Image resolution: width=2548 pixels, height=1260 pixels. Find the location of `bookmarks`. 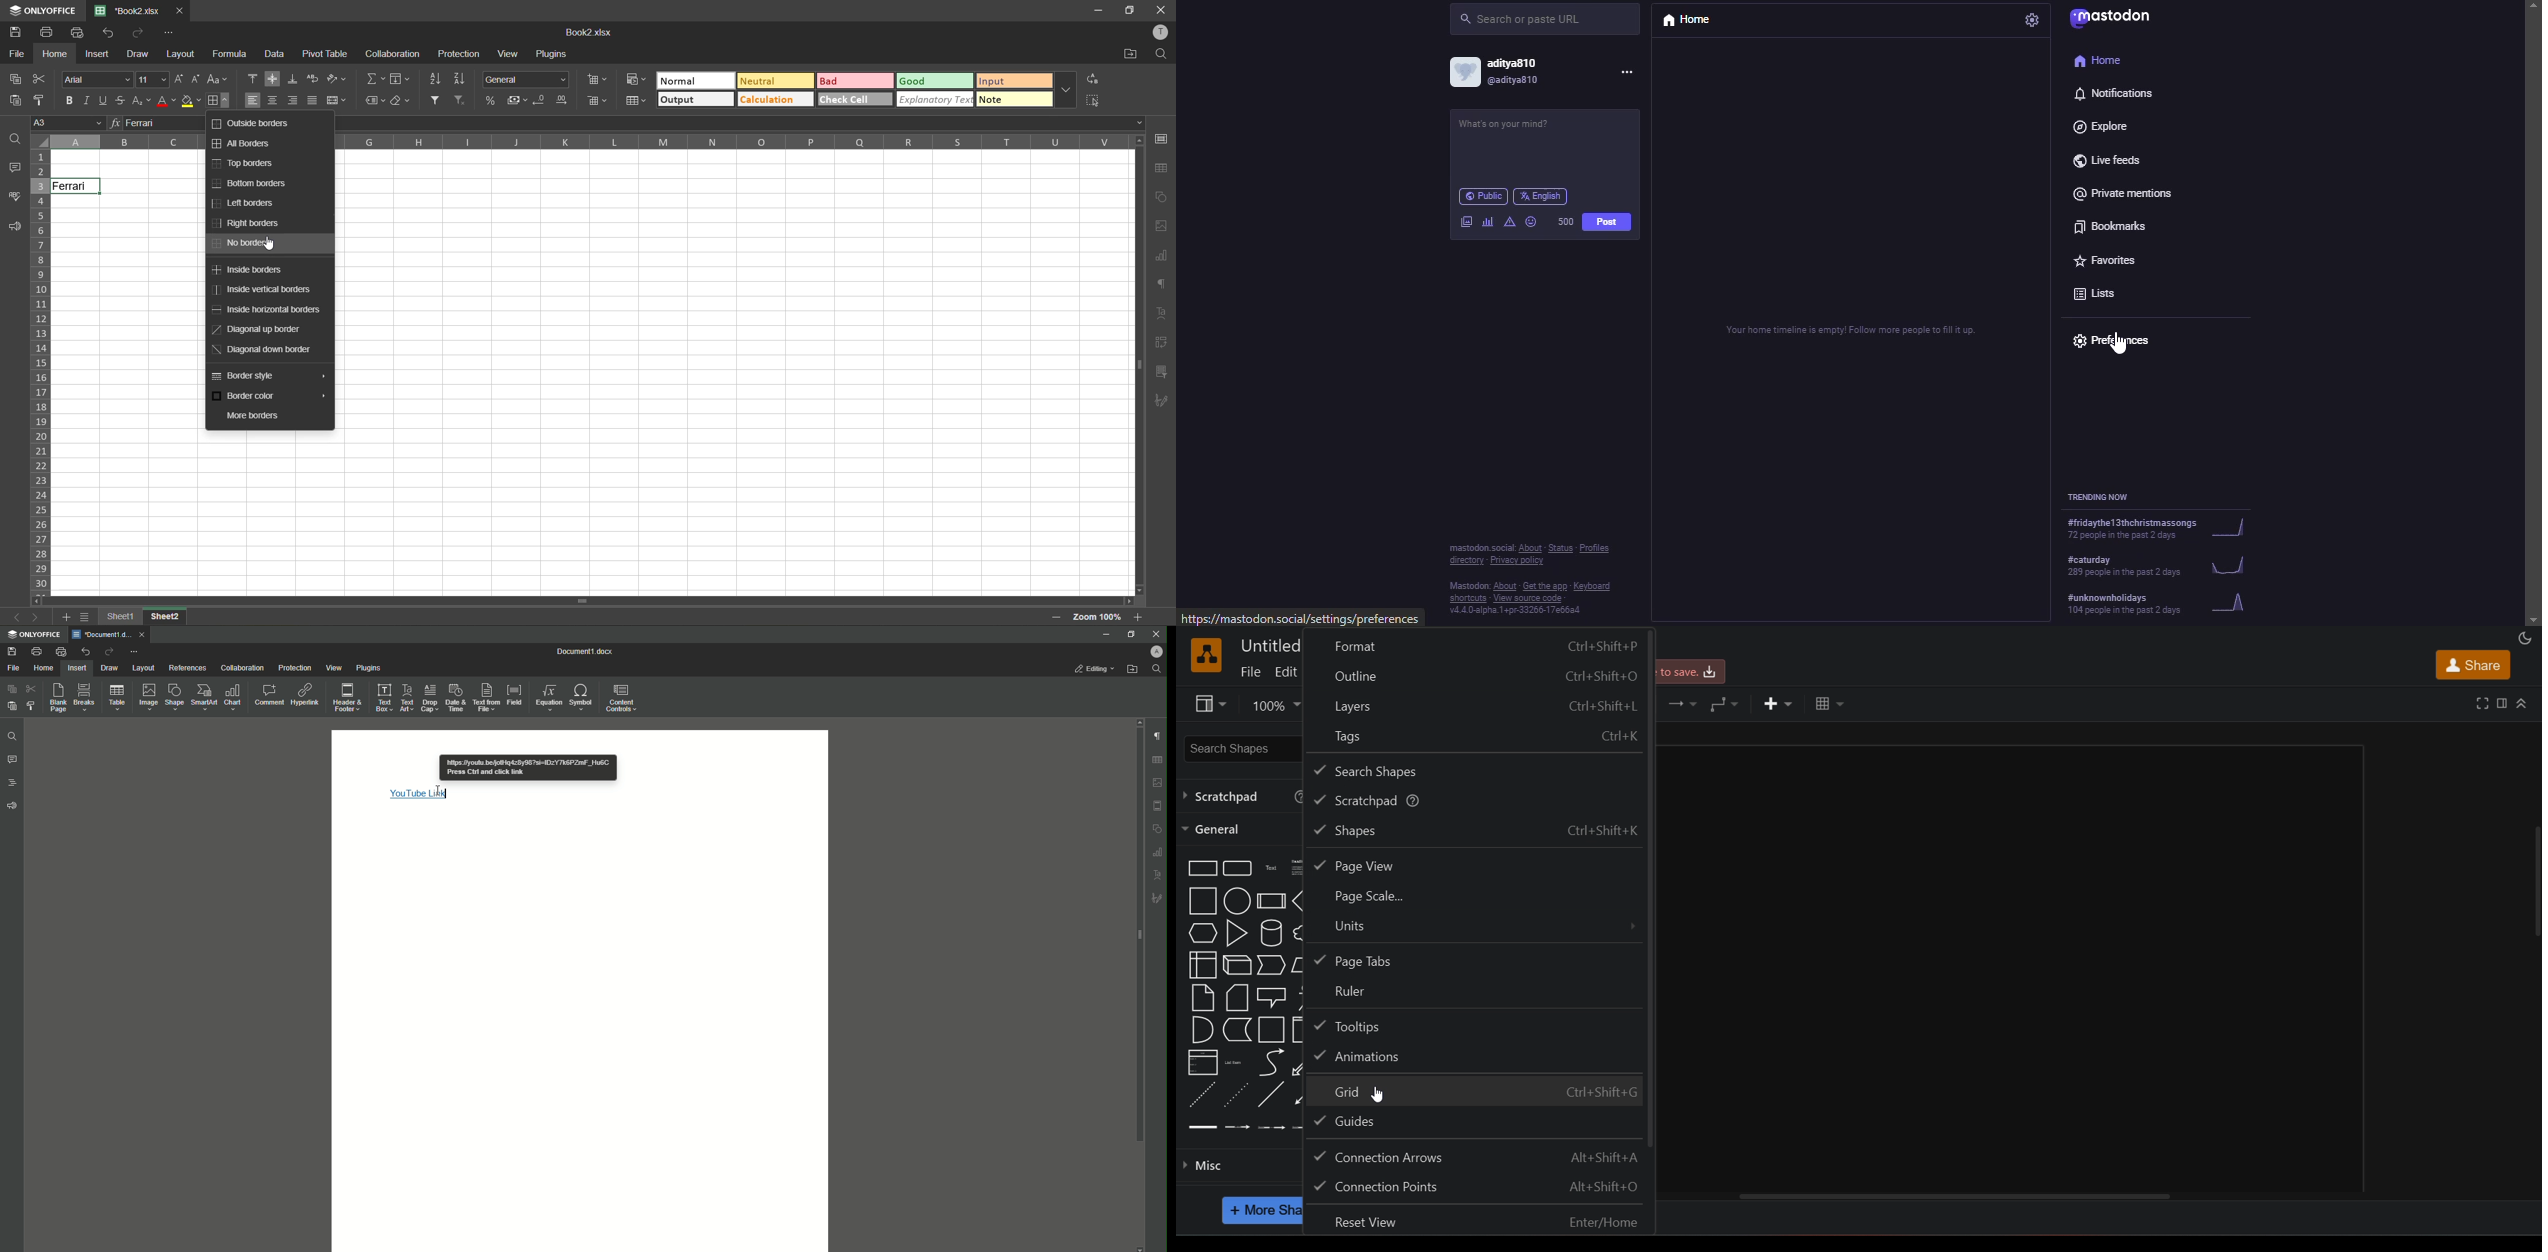

bookmarks is located at coordinates (2104, 224).